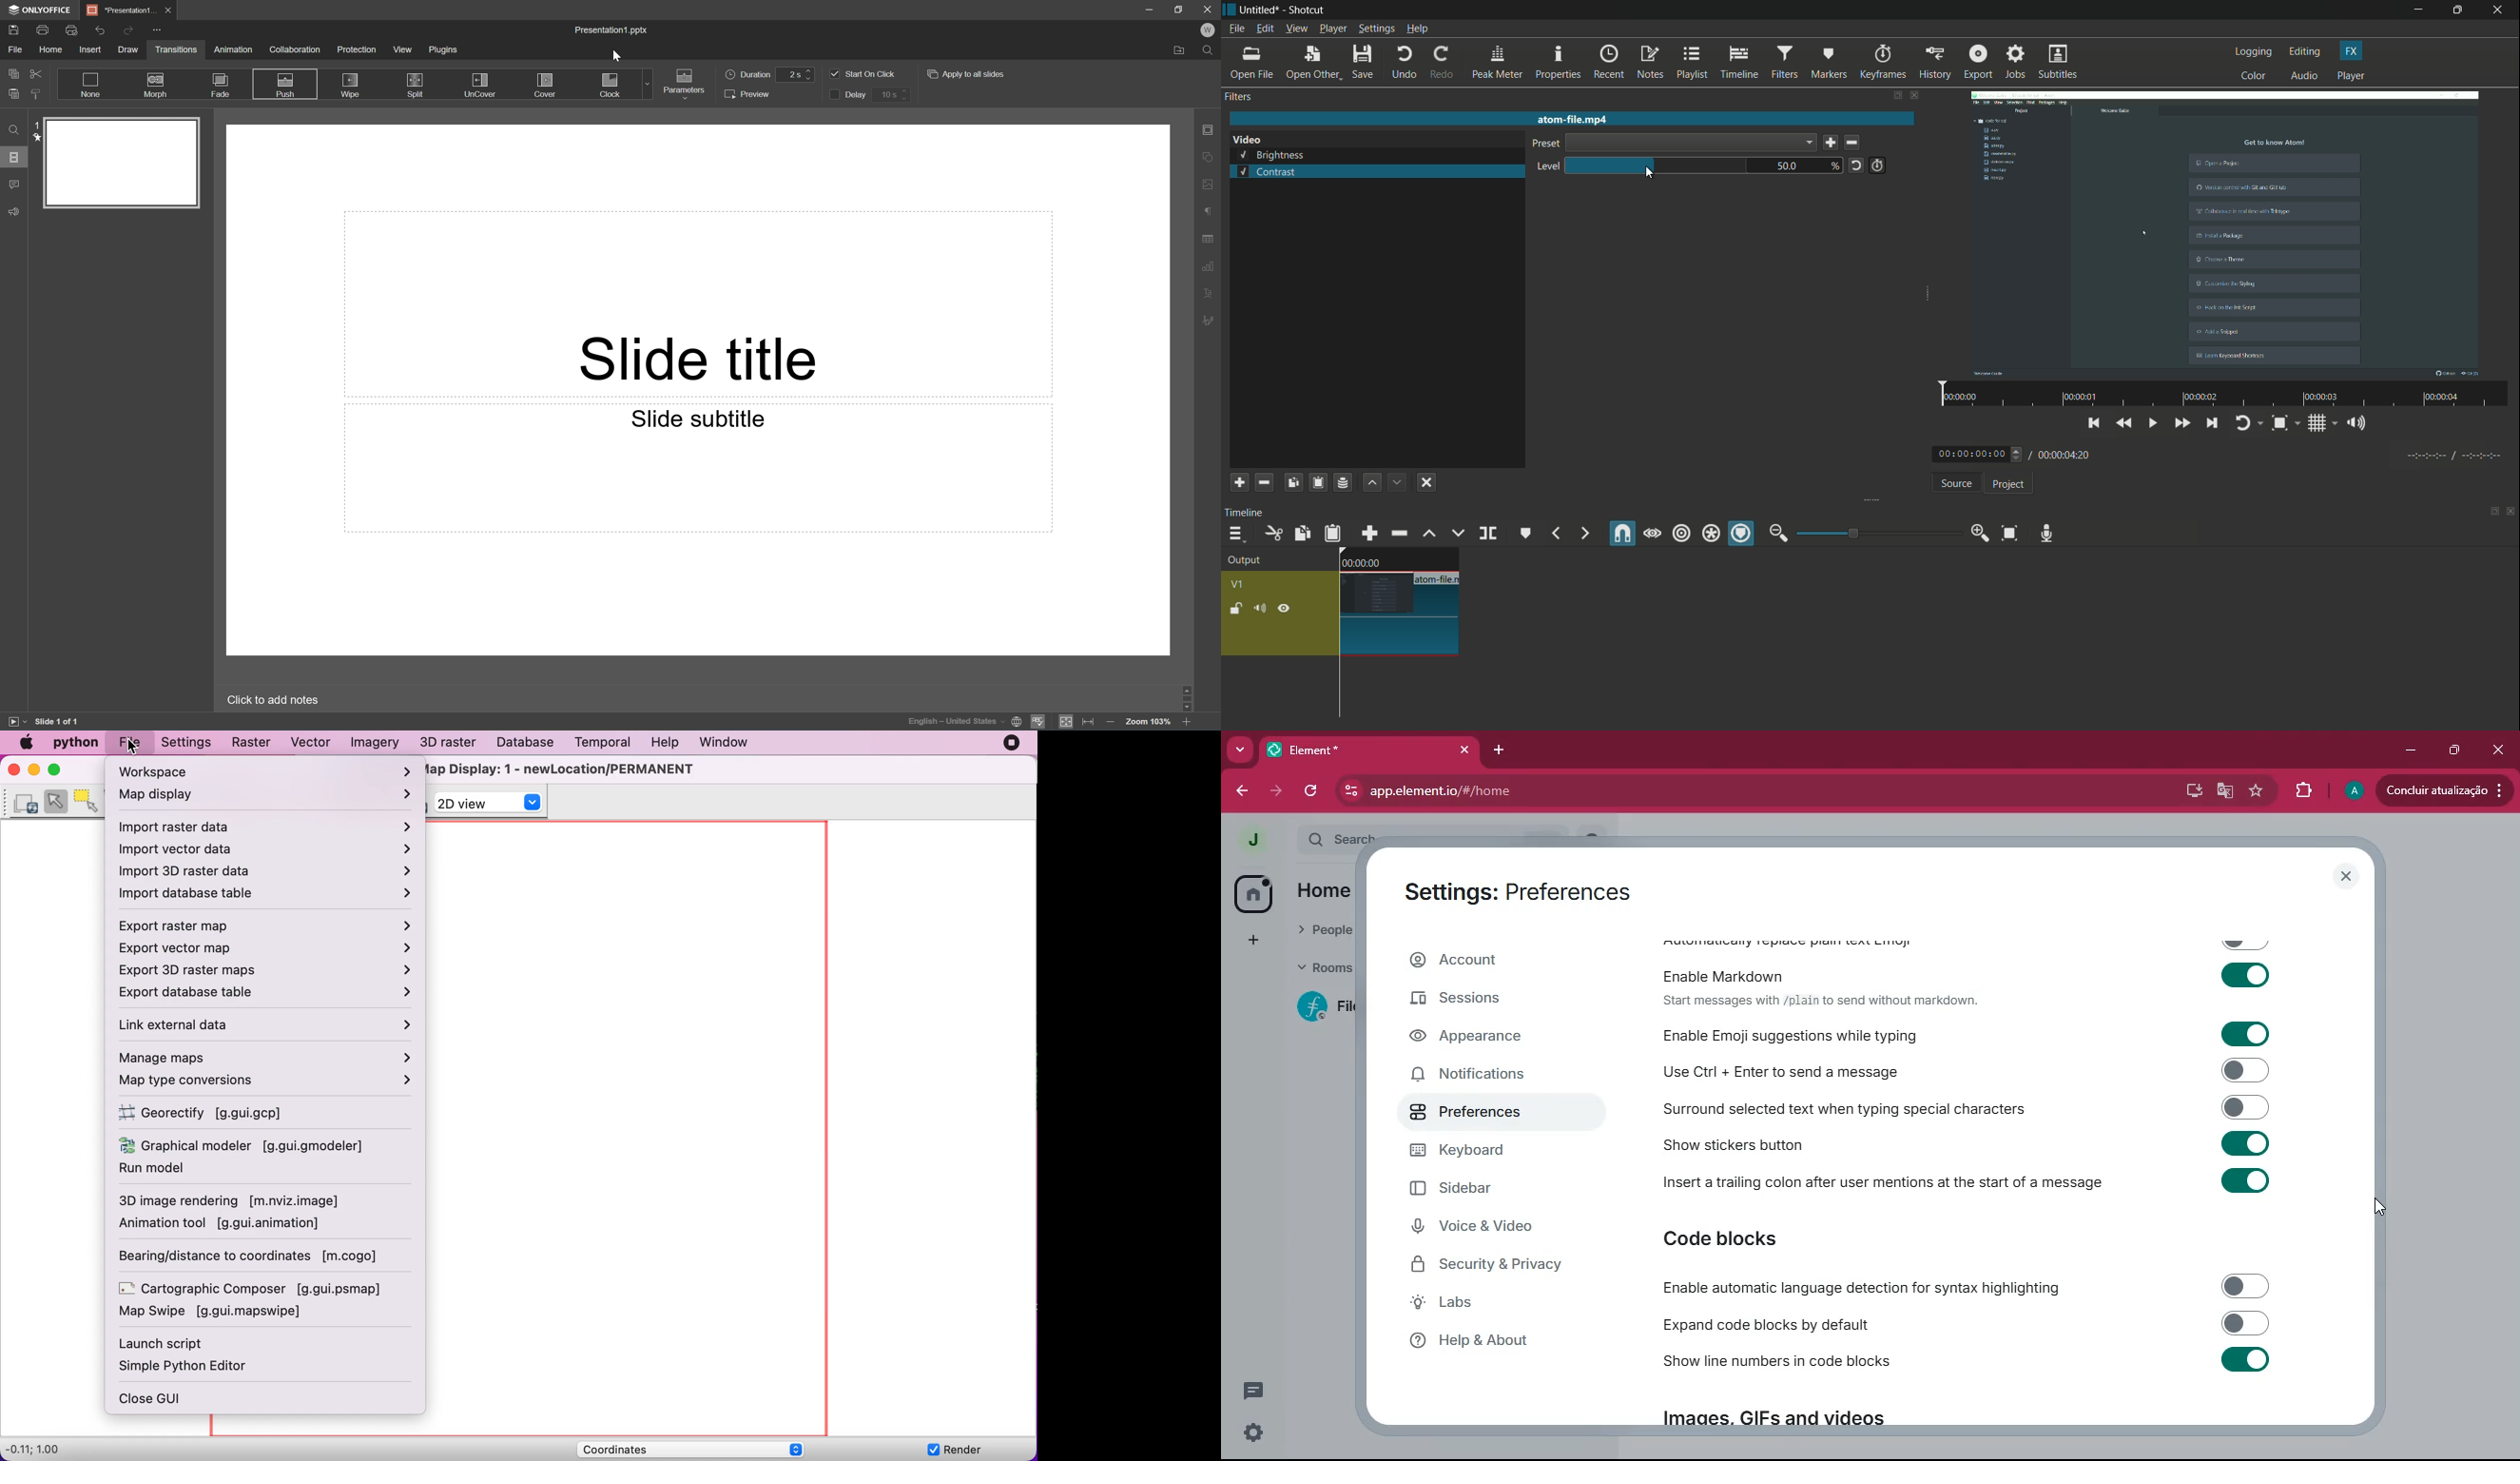 This screenshot has height=1484, width=2520. What do you see at coordinates (2306, 51) in the screenshot?
I see `editing` at bounding box center [2306, 51].